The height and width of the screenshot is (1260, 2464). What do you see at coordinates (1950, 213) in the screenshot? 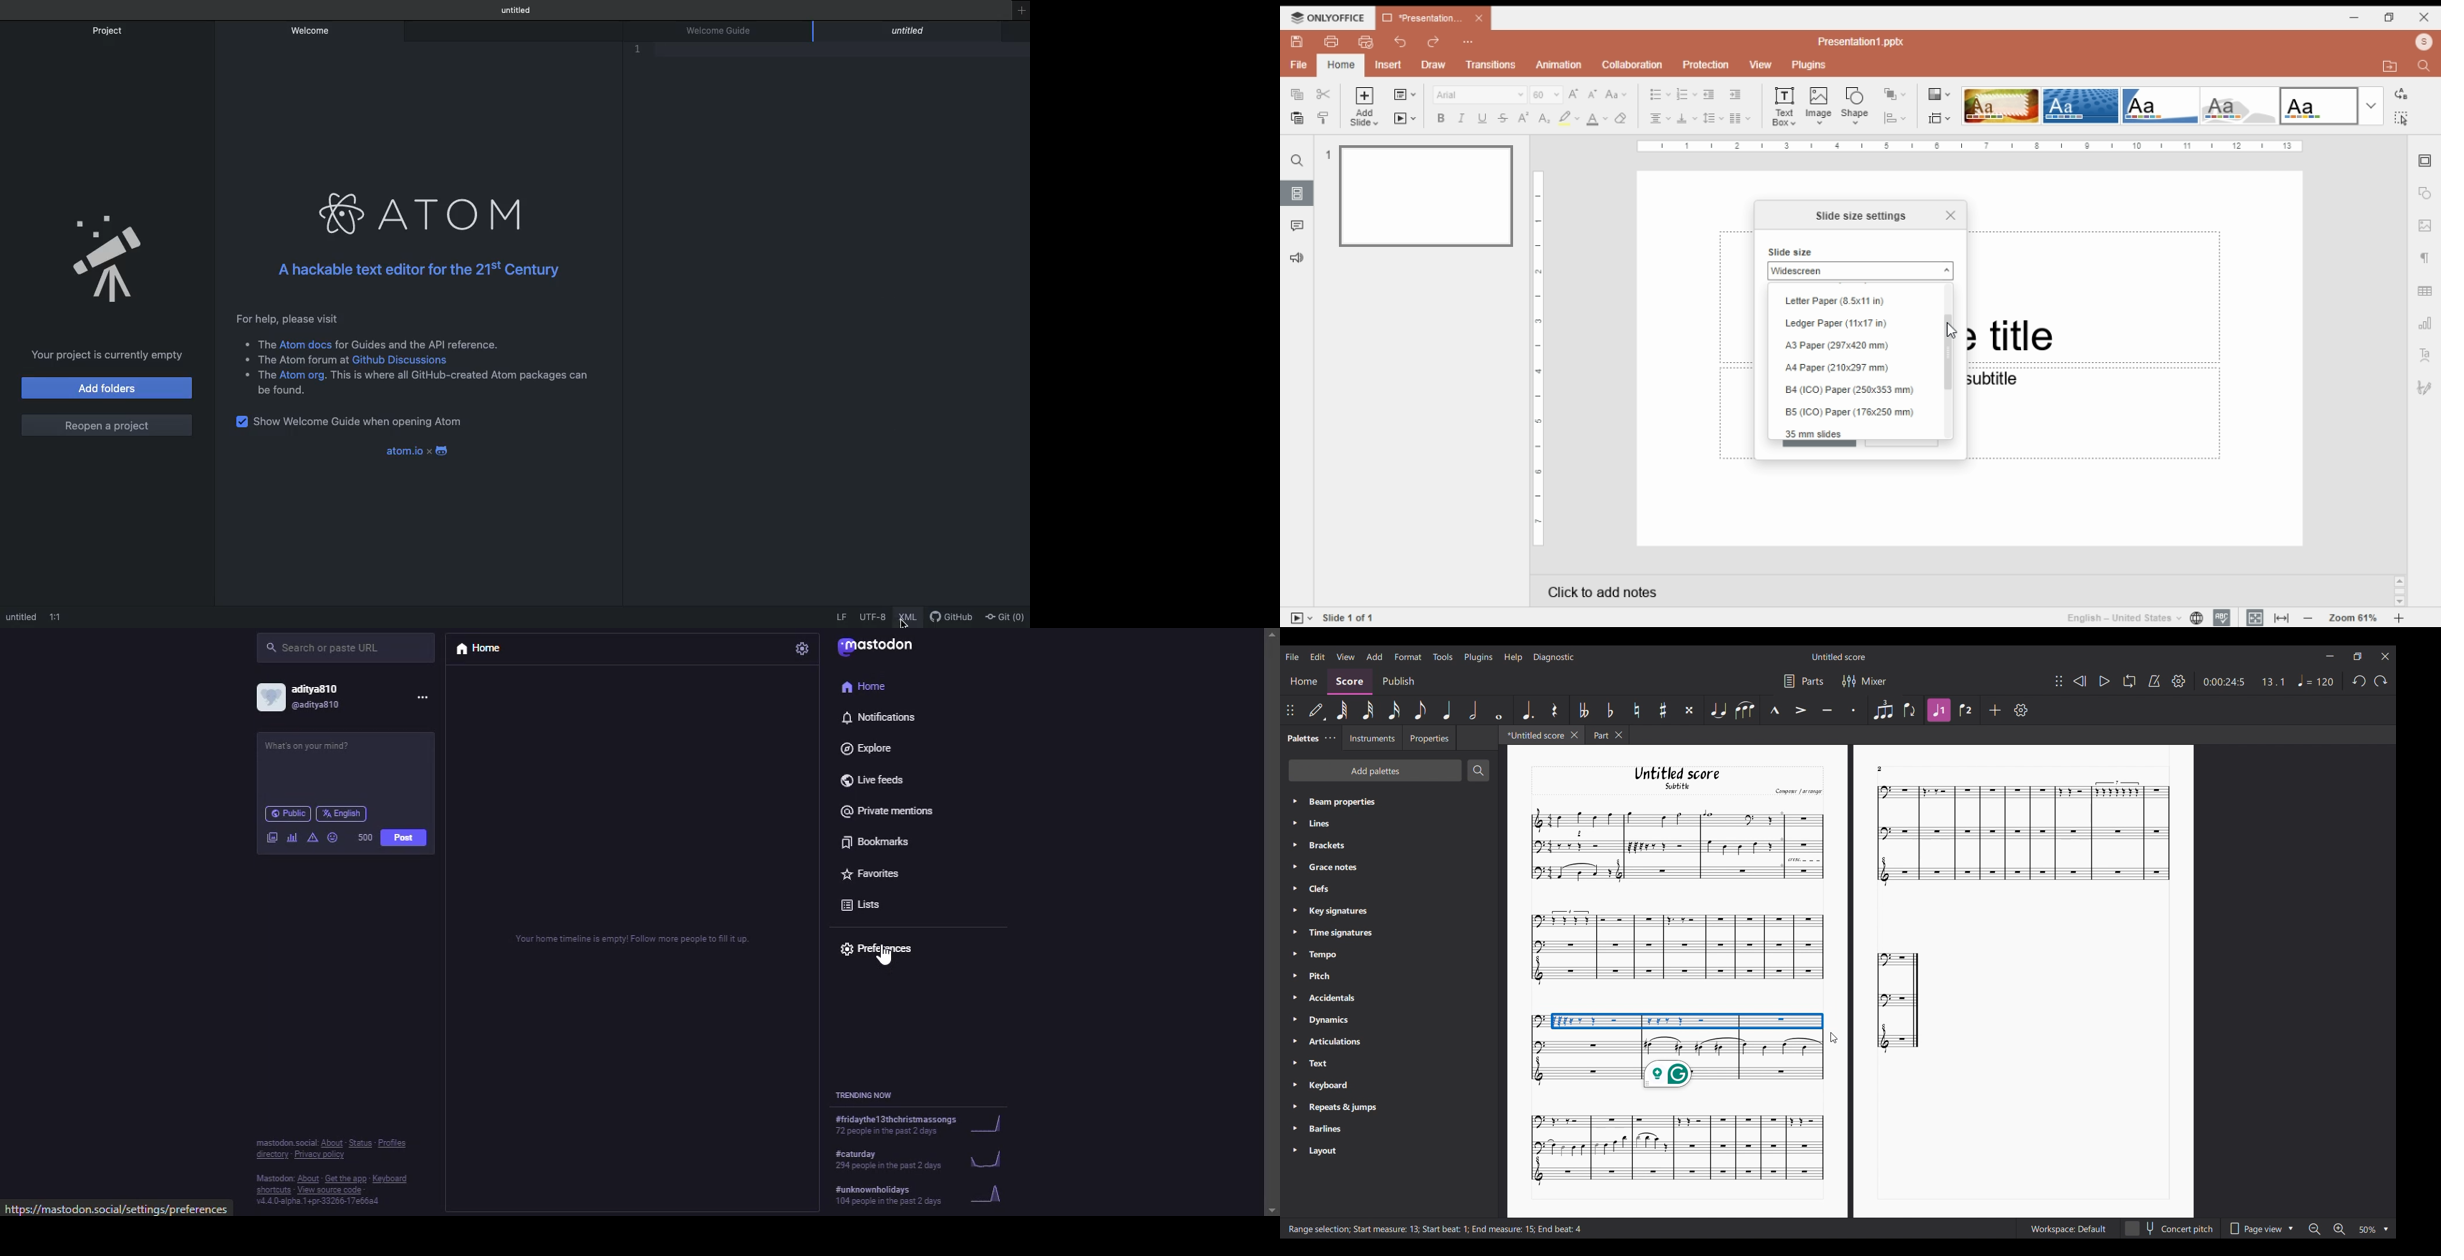
I see `Close` at bounding box center [1950, 213].